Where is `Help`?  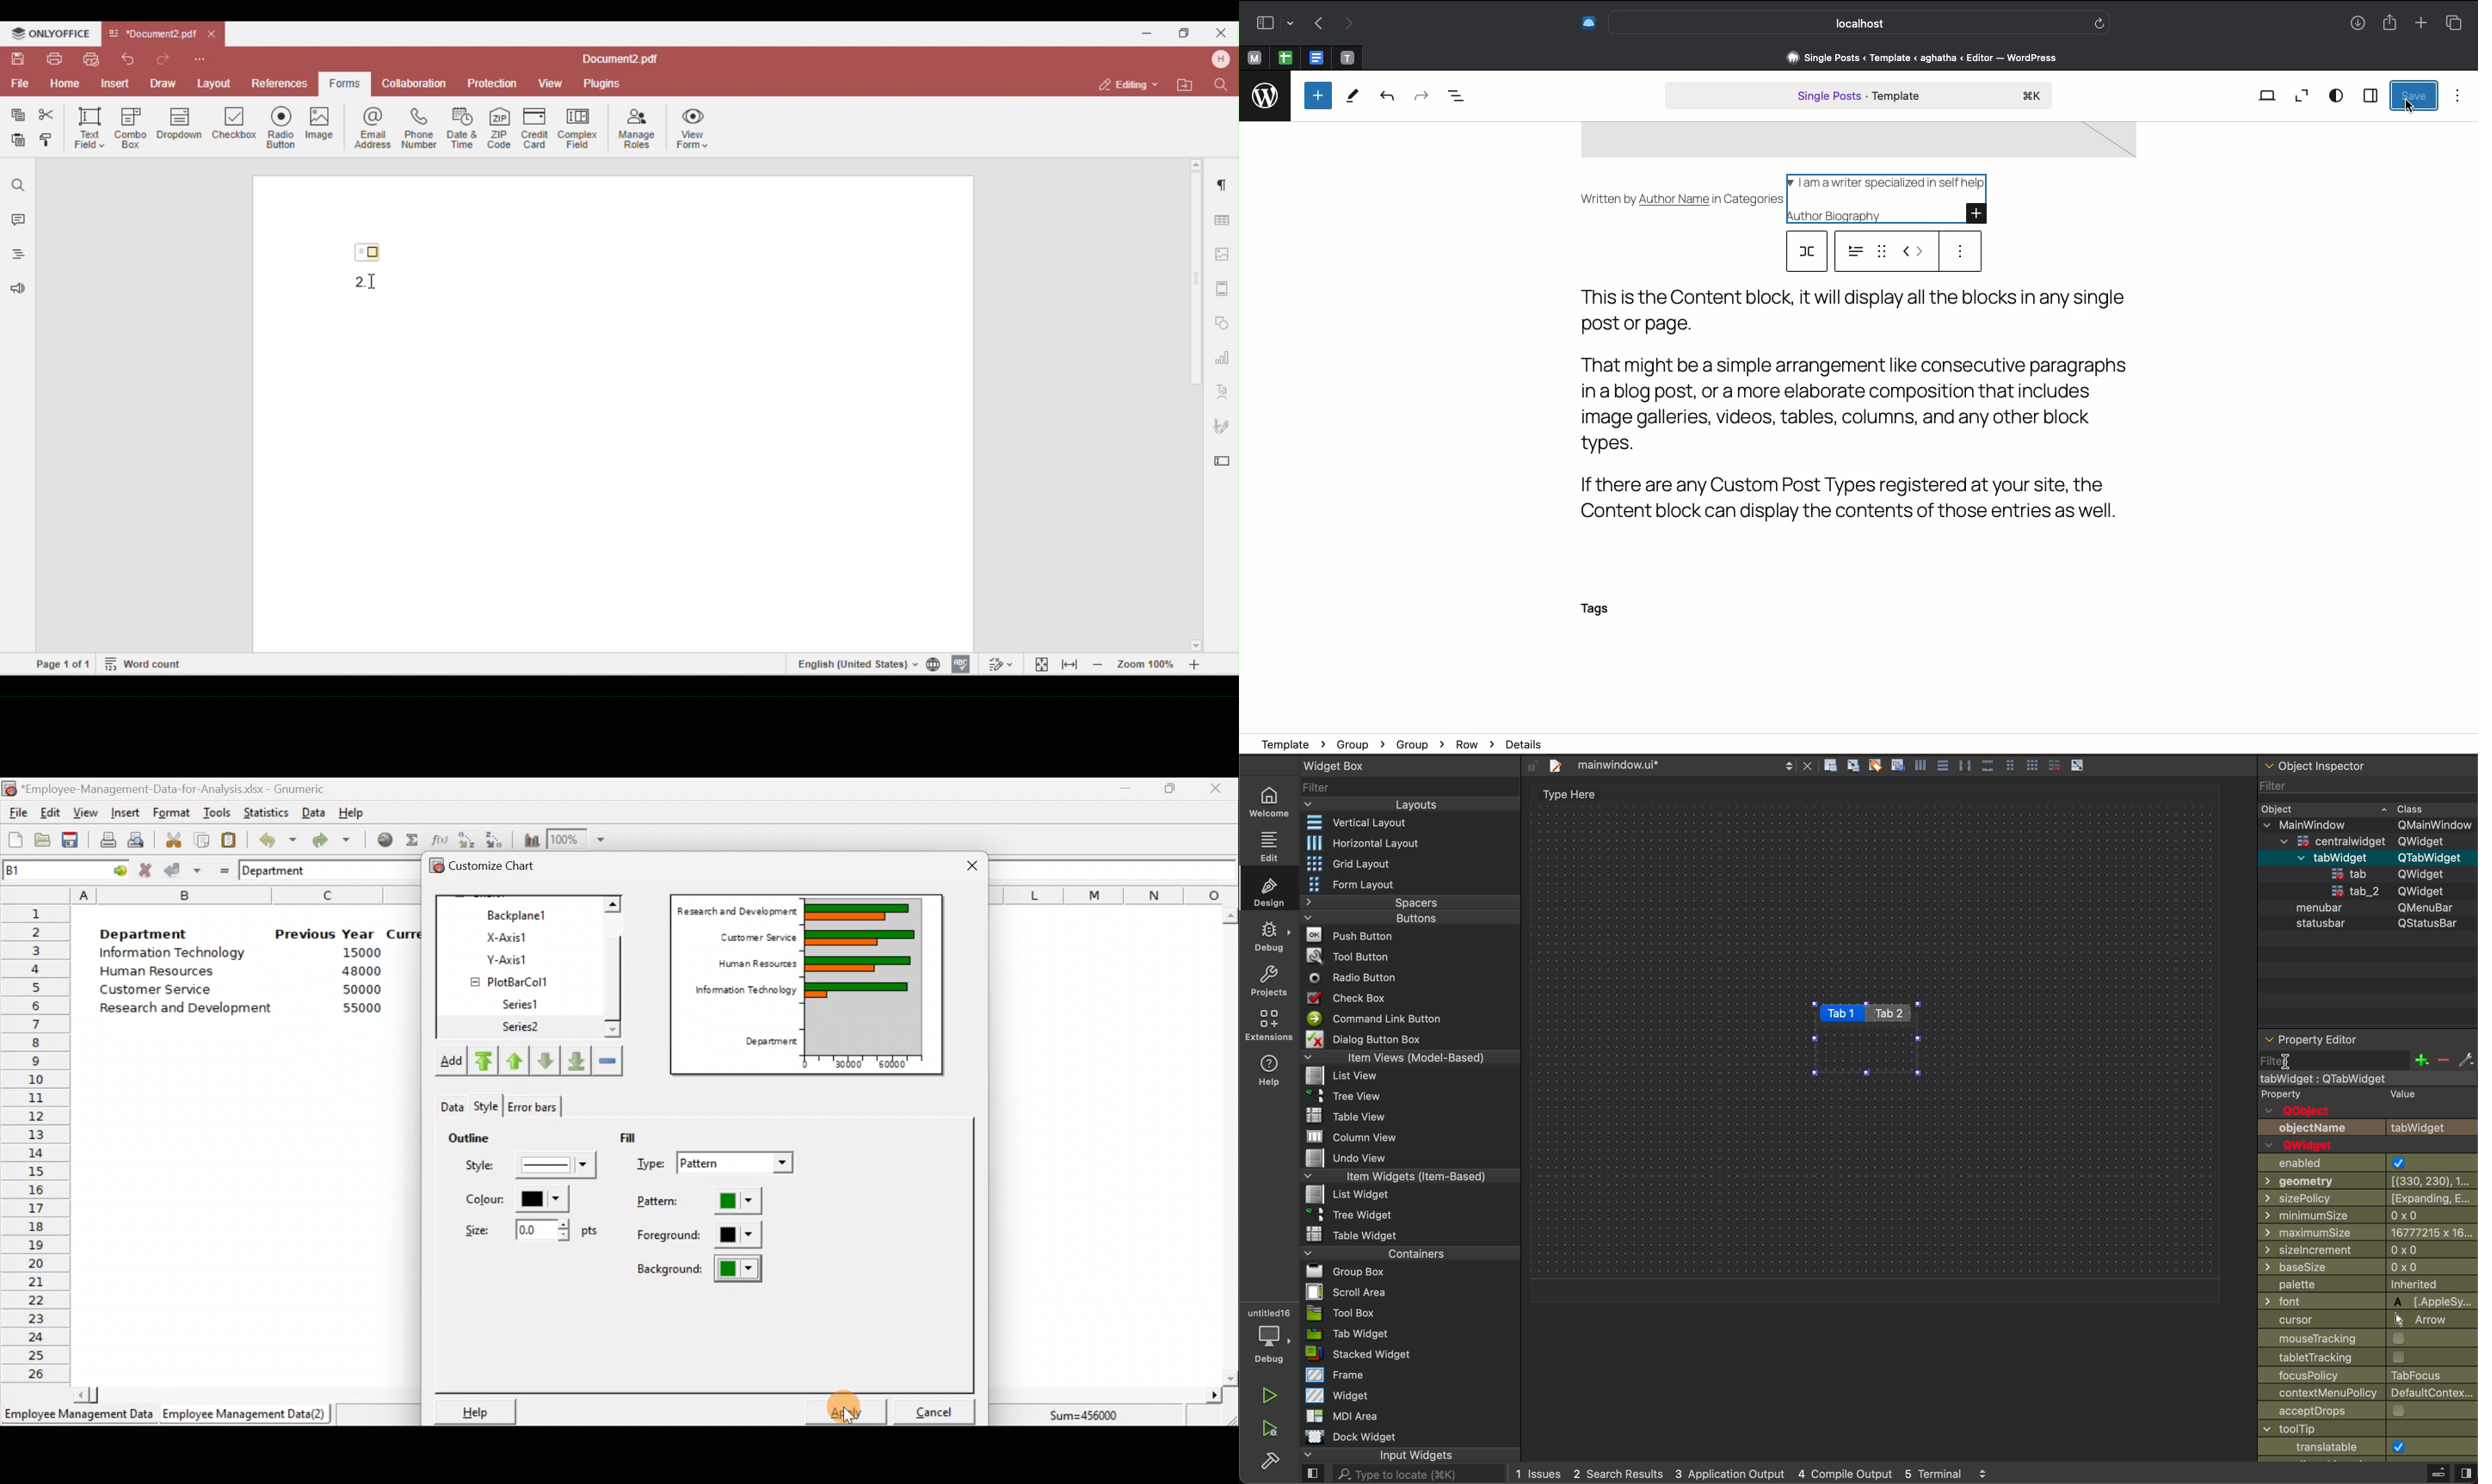
Help is located at coordinates (359, 812).